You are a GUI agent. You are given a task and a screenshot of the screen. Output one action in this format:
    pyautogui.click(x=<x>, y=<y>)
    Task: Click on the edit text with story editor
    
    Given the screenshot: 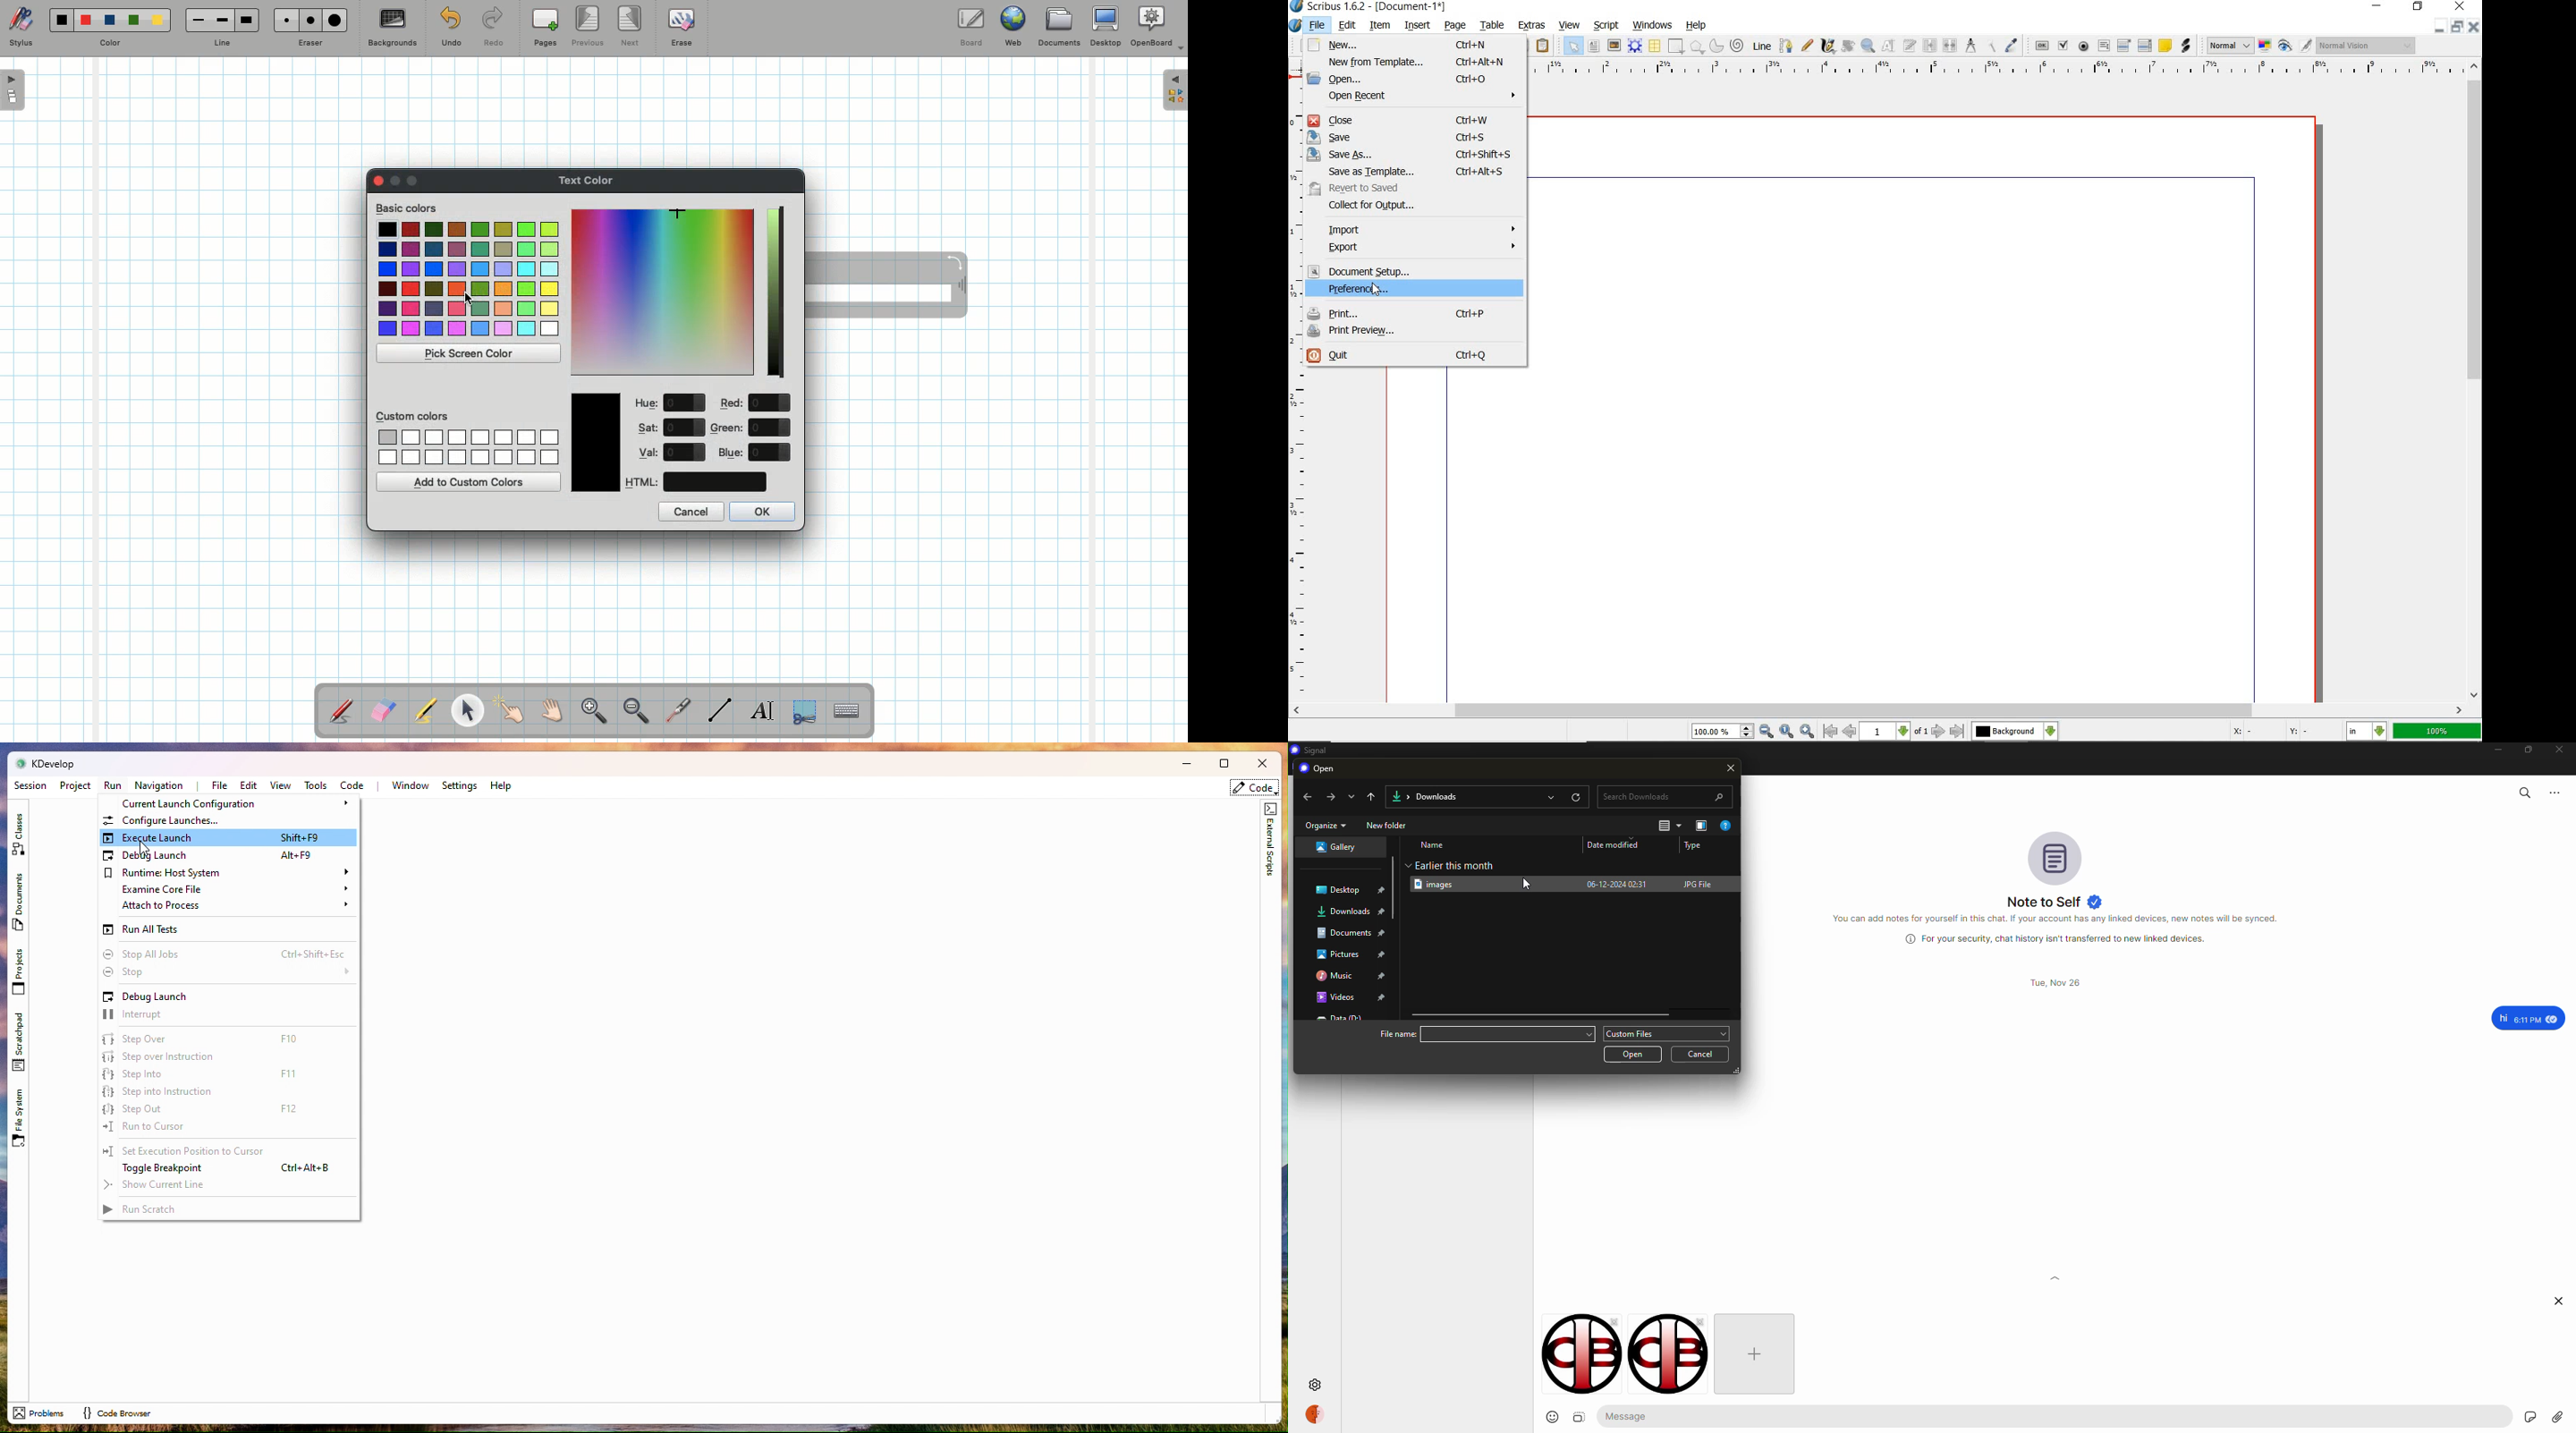 What is the action you would take?
    pyautogui.click(x=1910, y=46)
    